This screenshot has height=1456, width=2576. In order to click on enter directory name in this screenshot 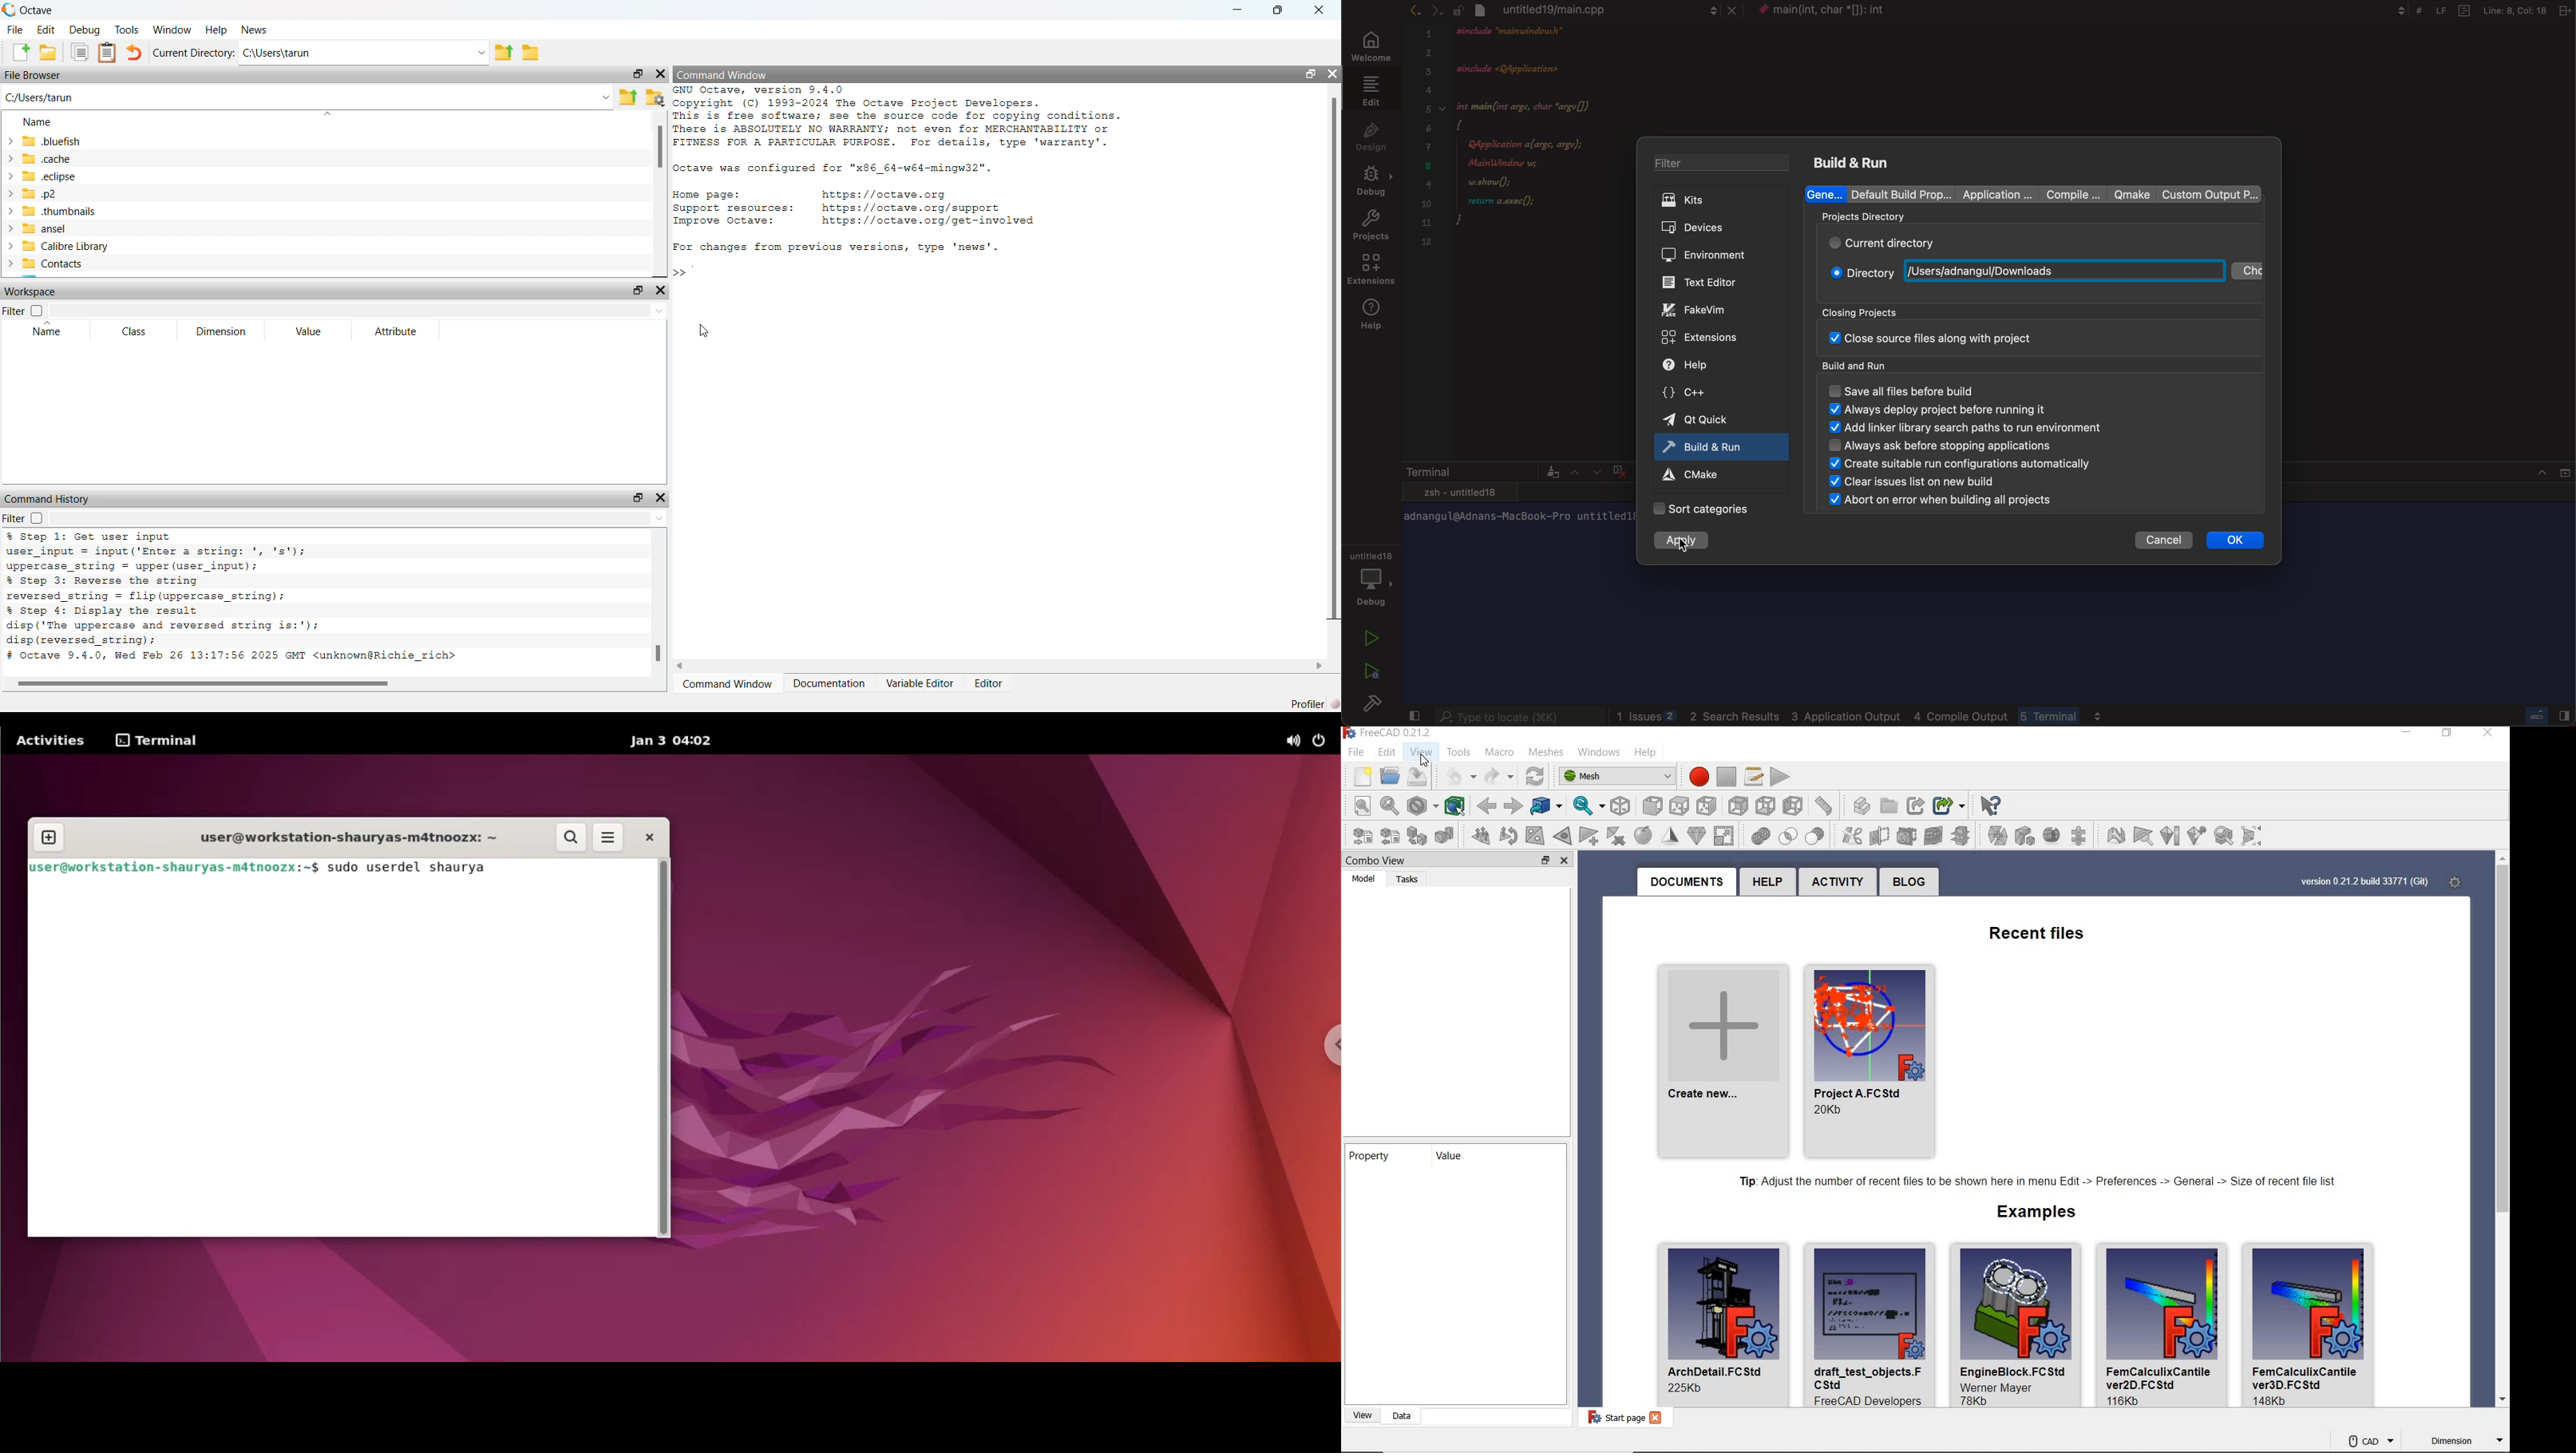, I will do `click(366, 51)`.